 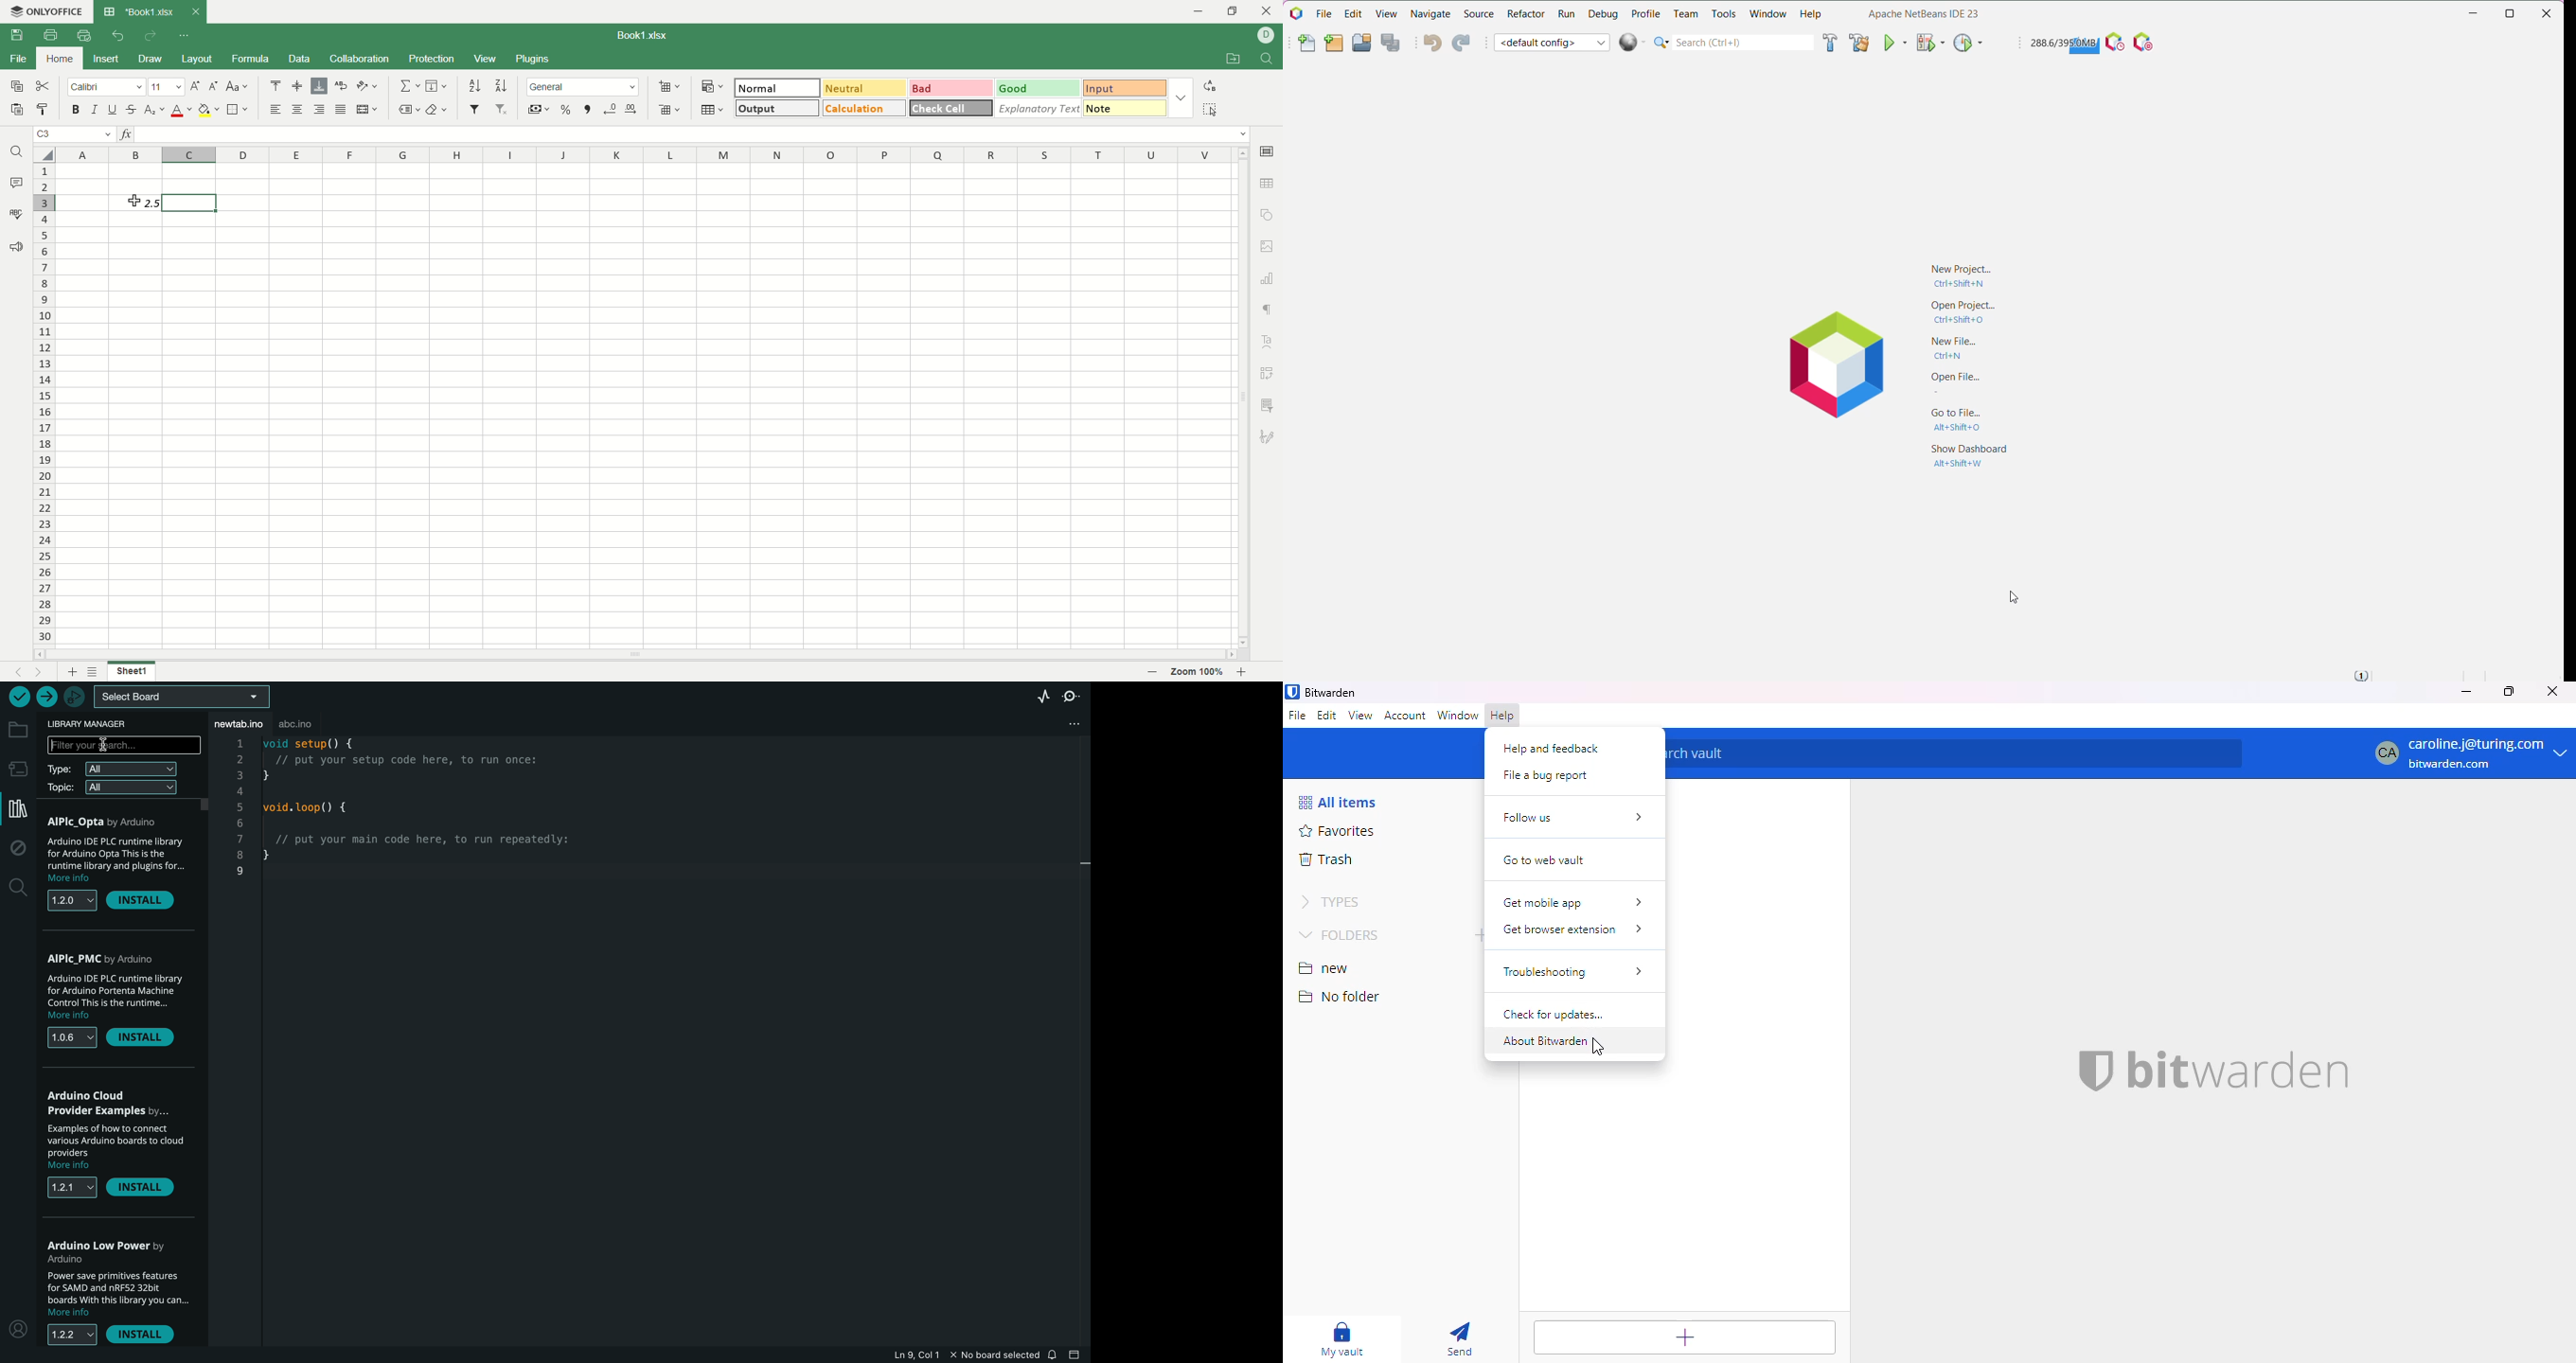 I want to click on edit, so click(x=1327, y=715).